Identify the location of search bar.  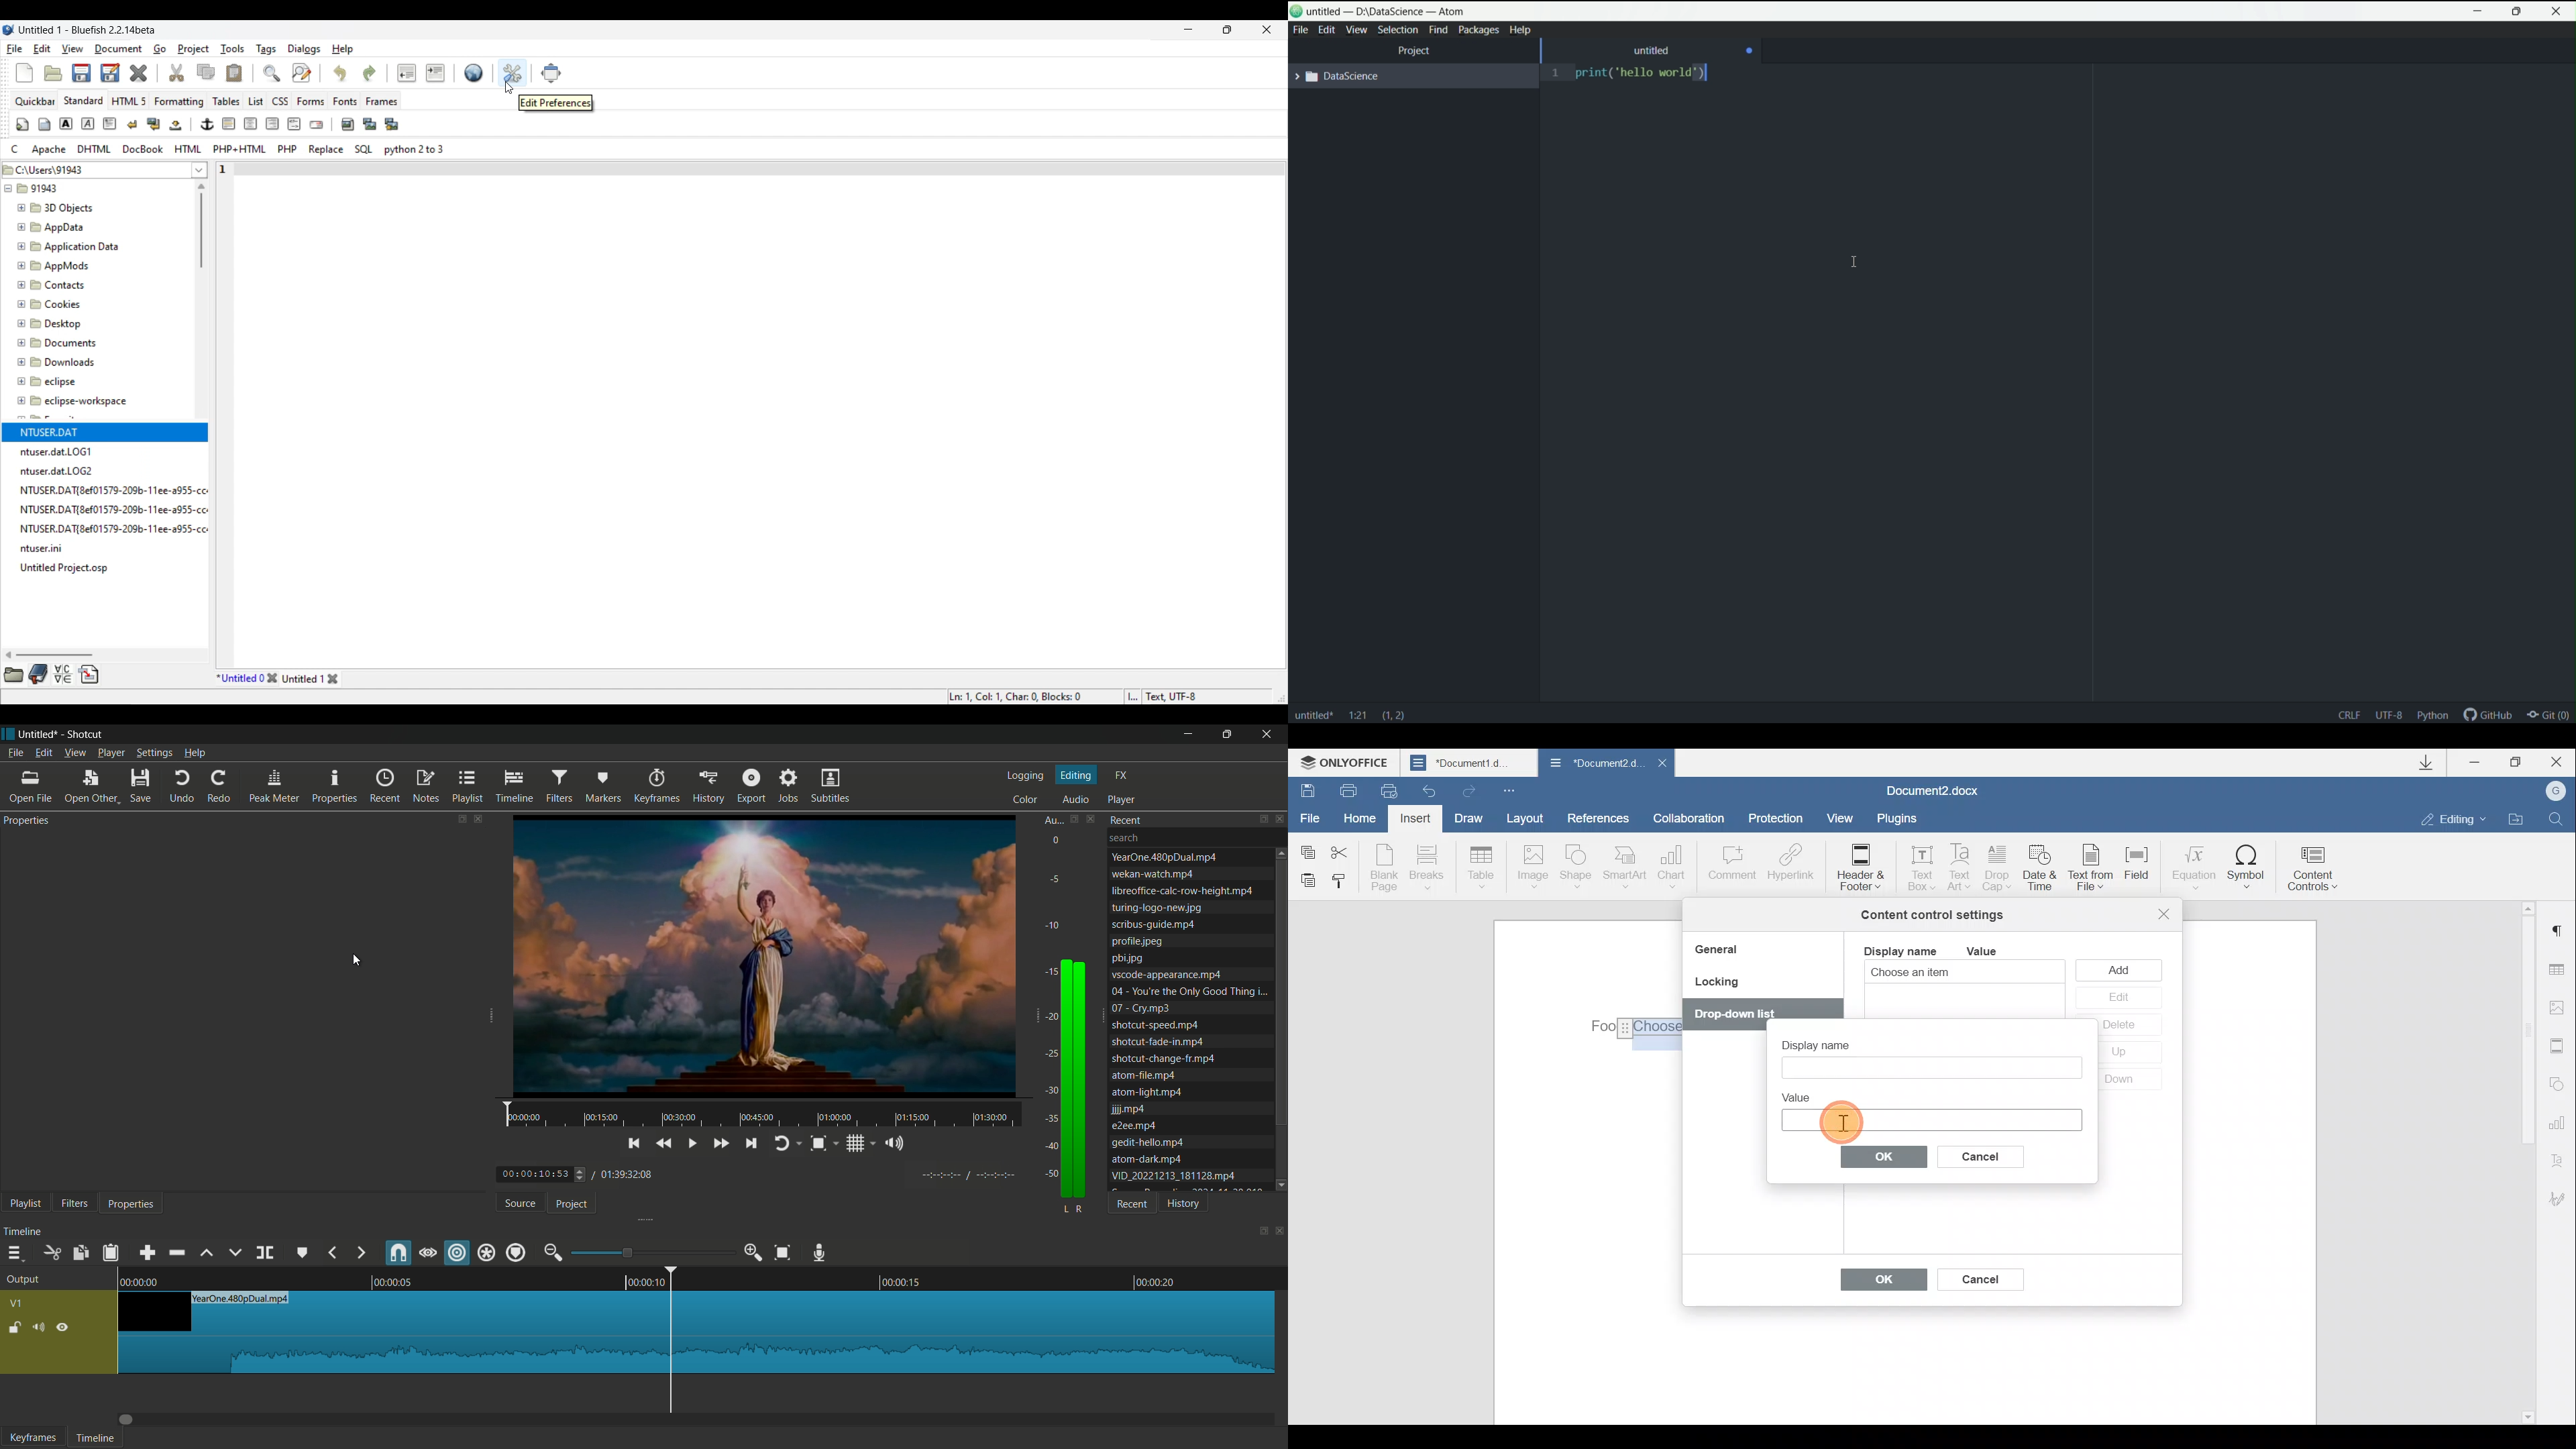
(1197, 837).